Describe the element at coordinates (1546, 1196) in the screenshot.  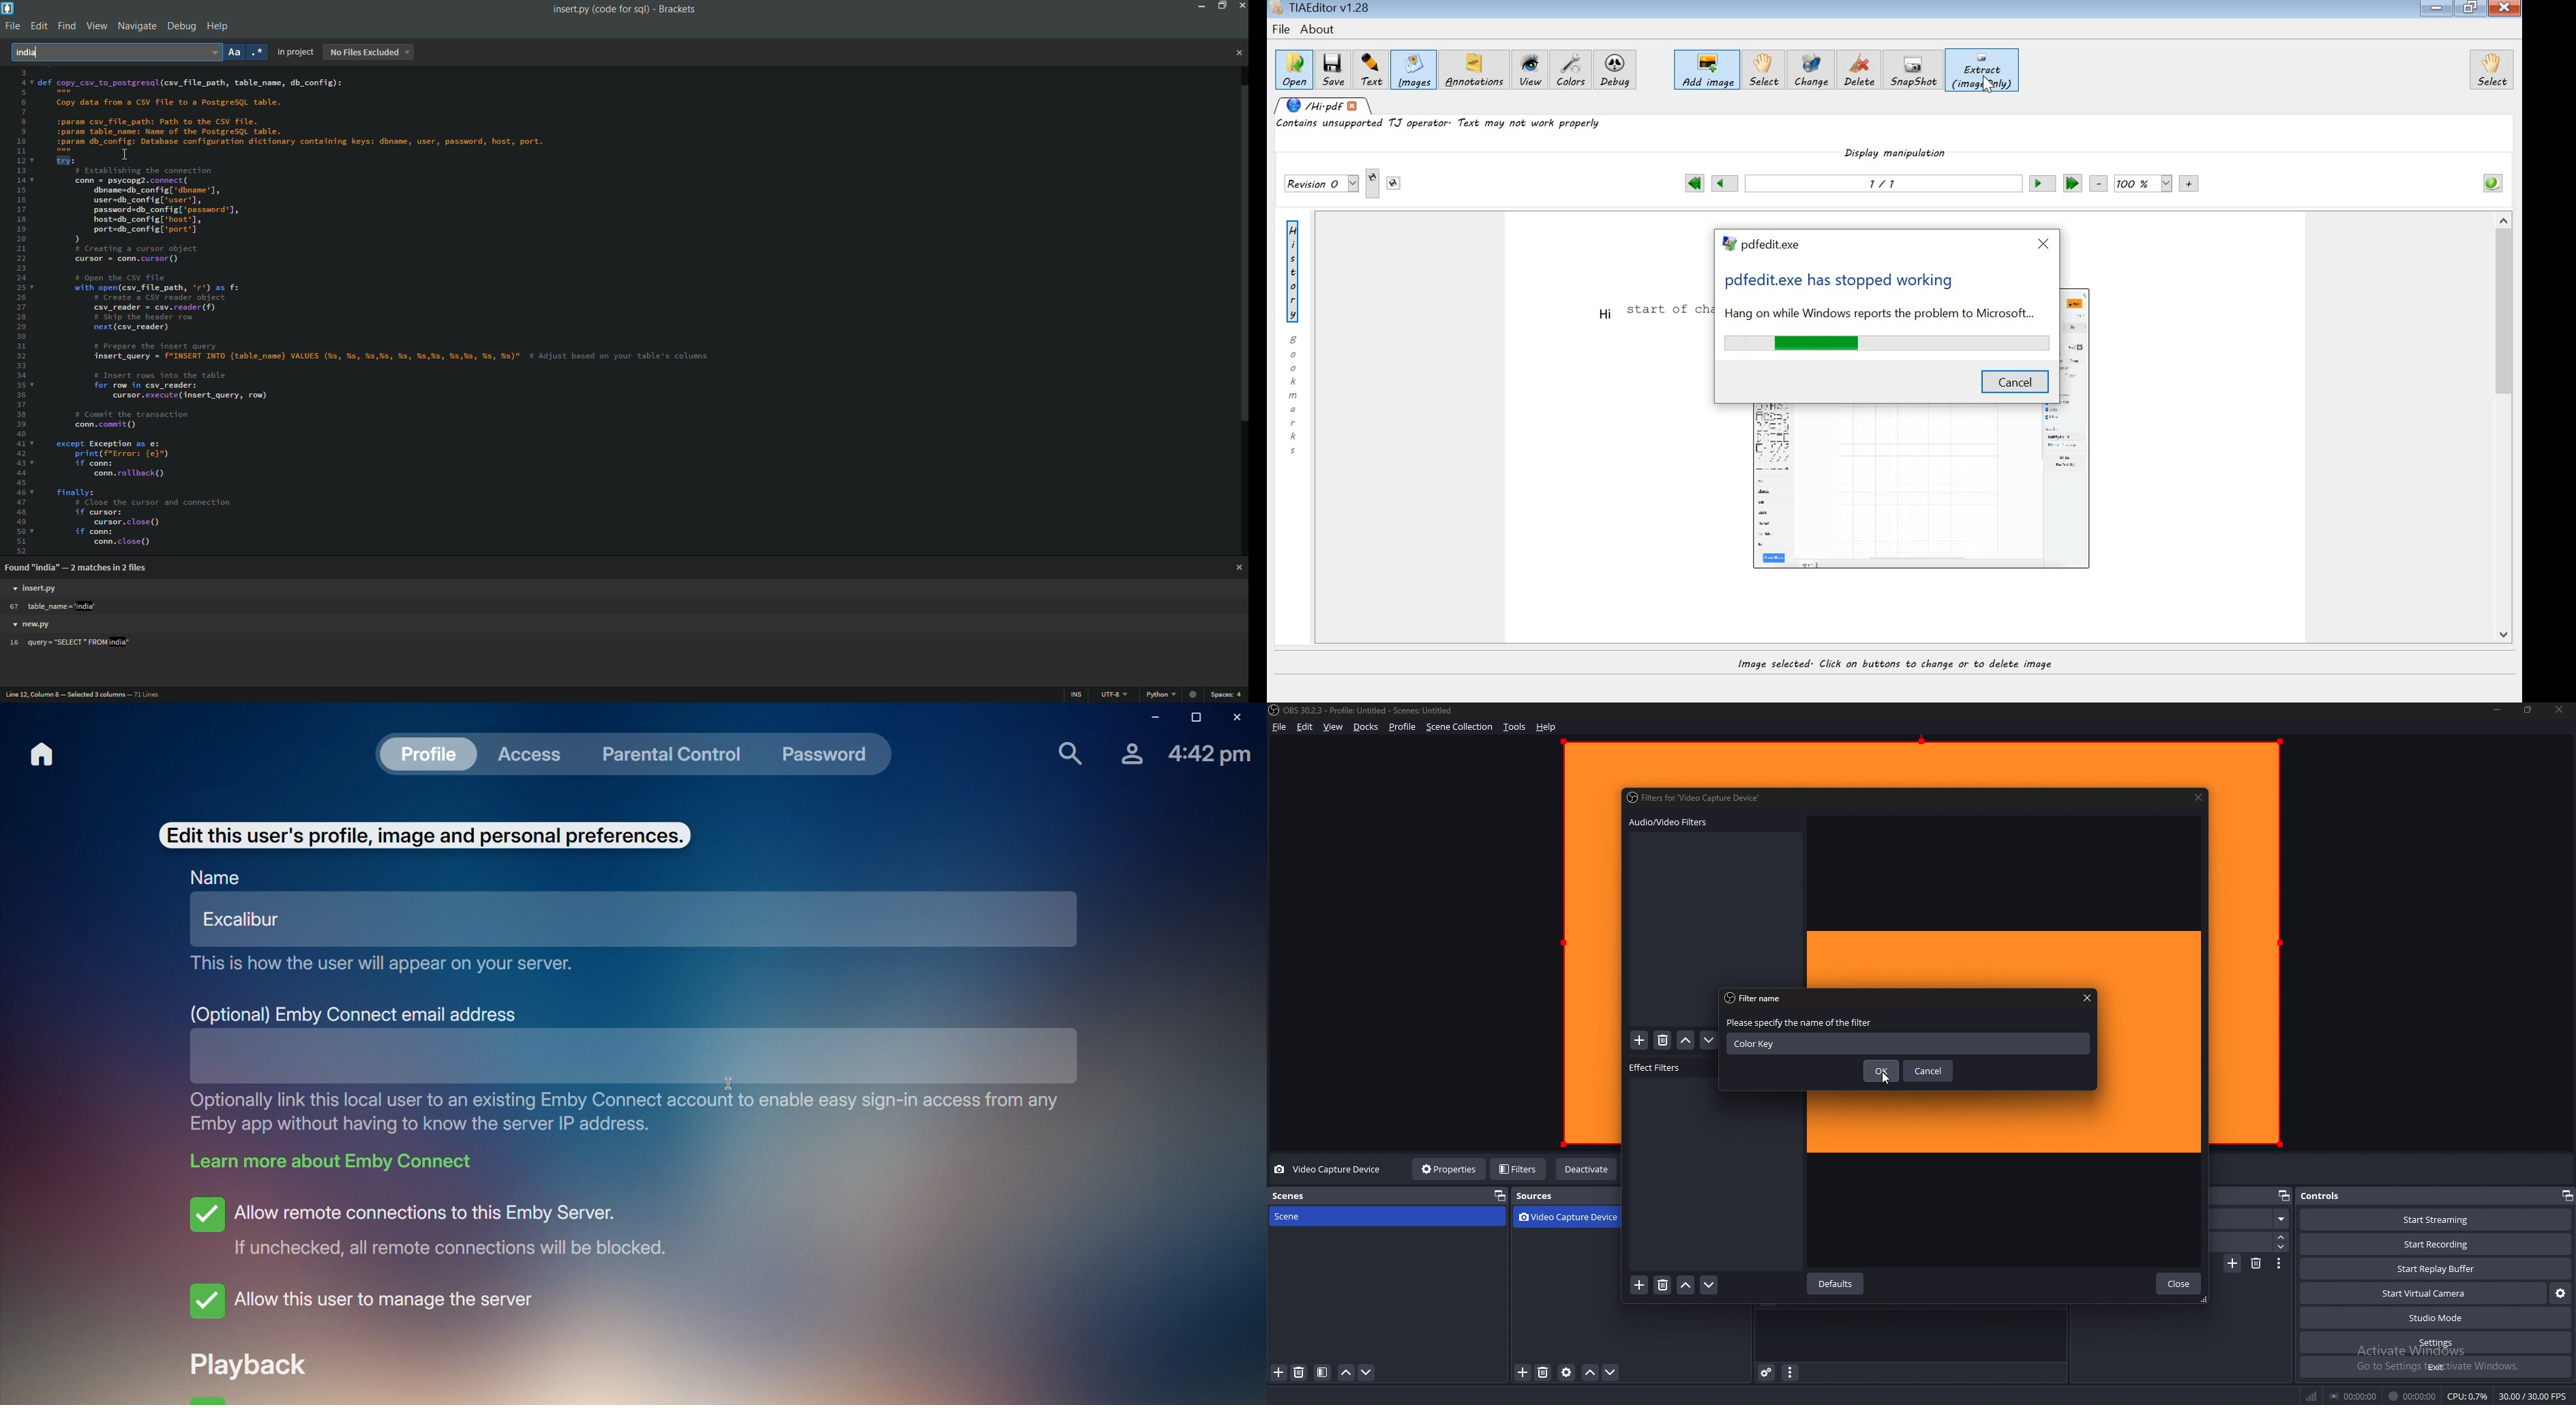
I see `sources` at that location.